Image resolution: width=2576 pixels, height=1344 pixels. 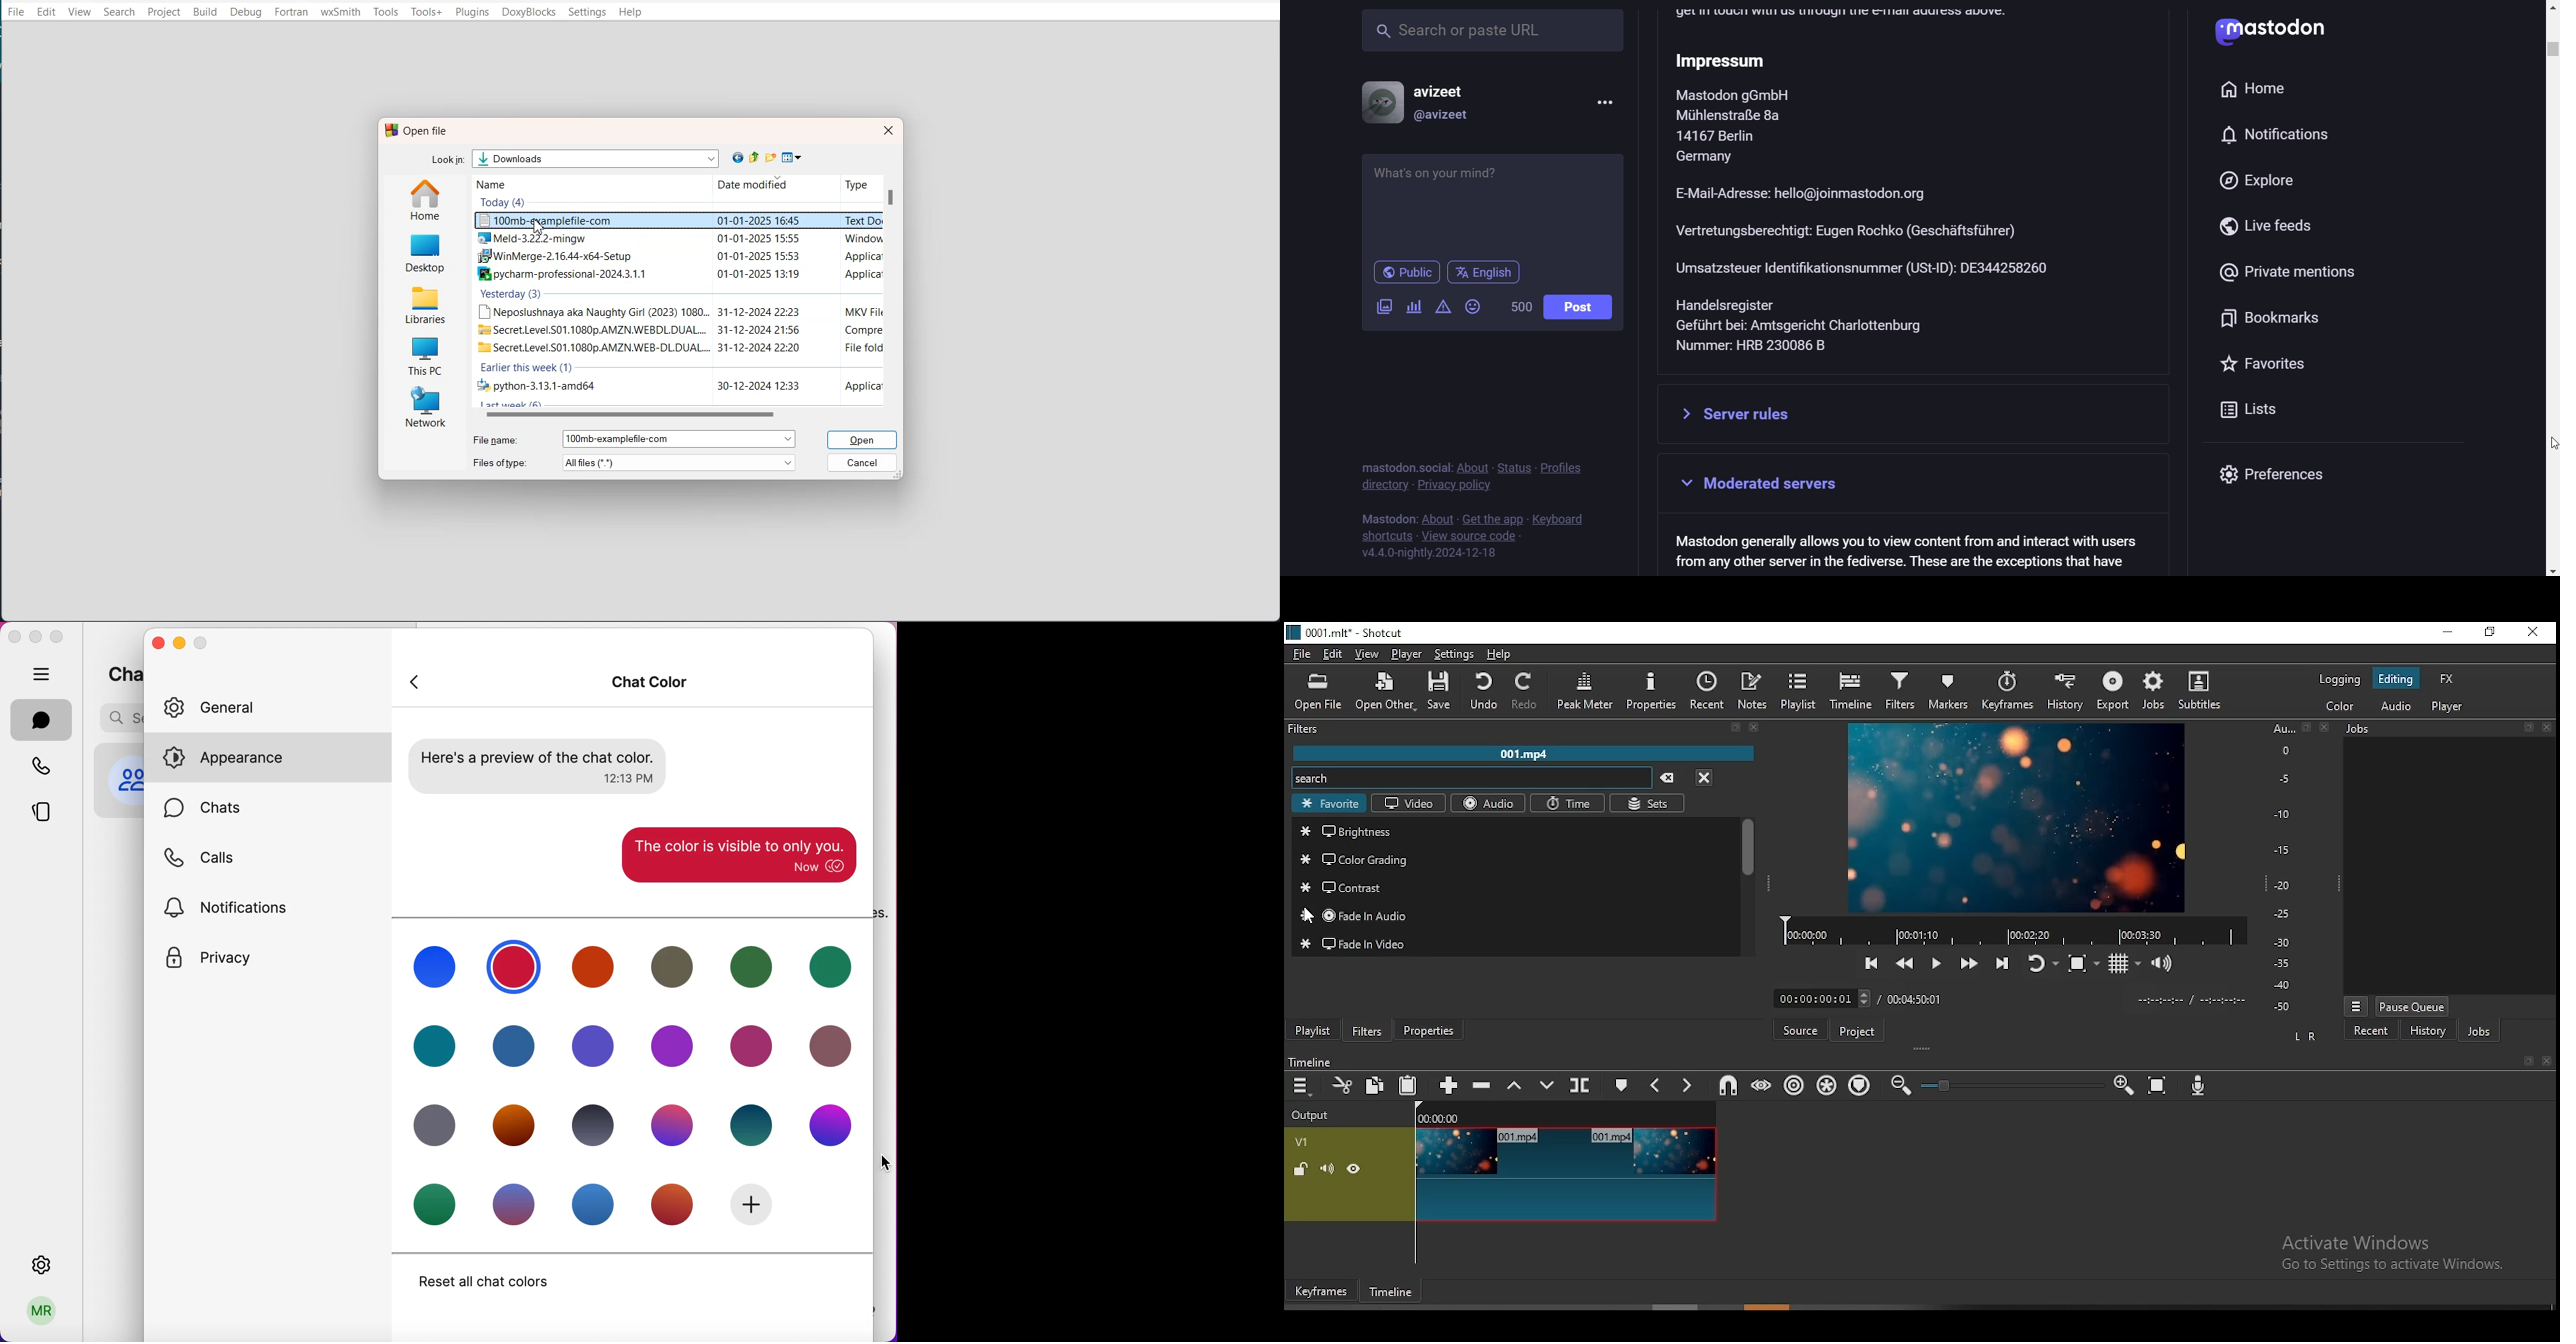 What do you see at coordinates (1829, 1085) in the screenshot?
I see `ripple all tracks` at bounding box center [1829, 1085].